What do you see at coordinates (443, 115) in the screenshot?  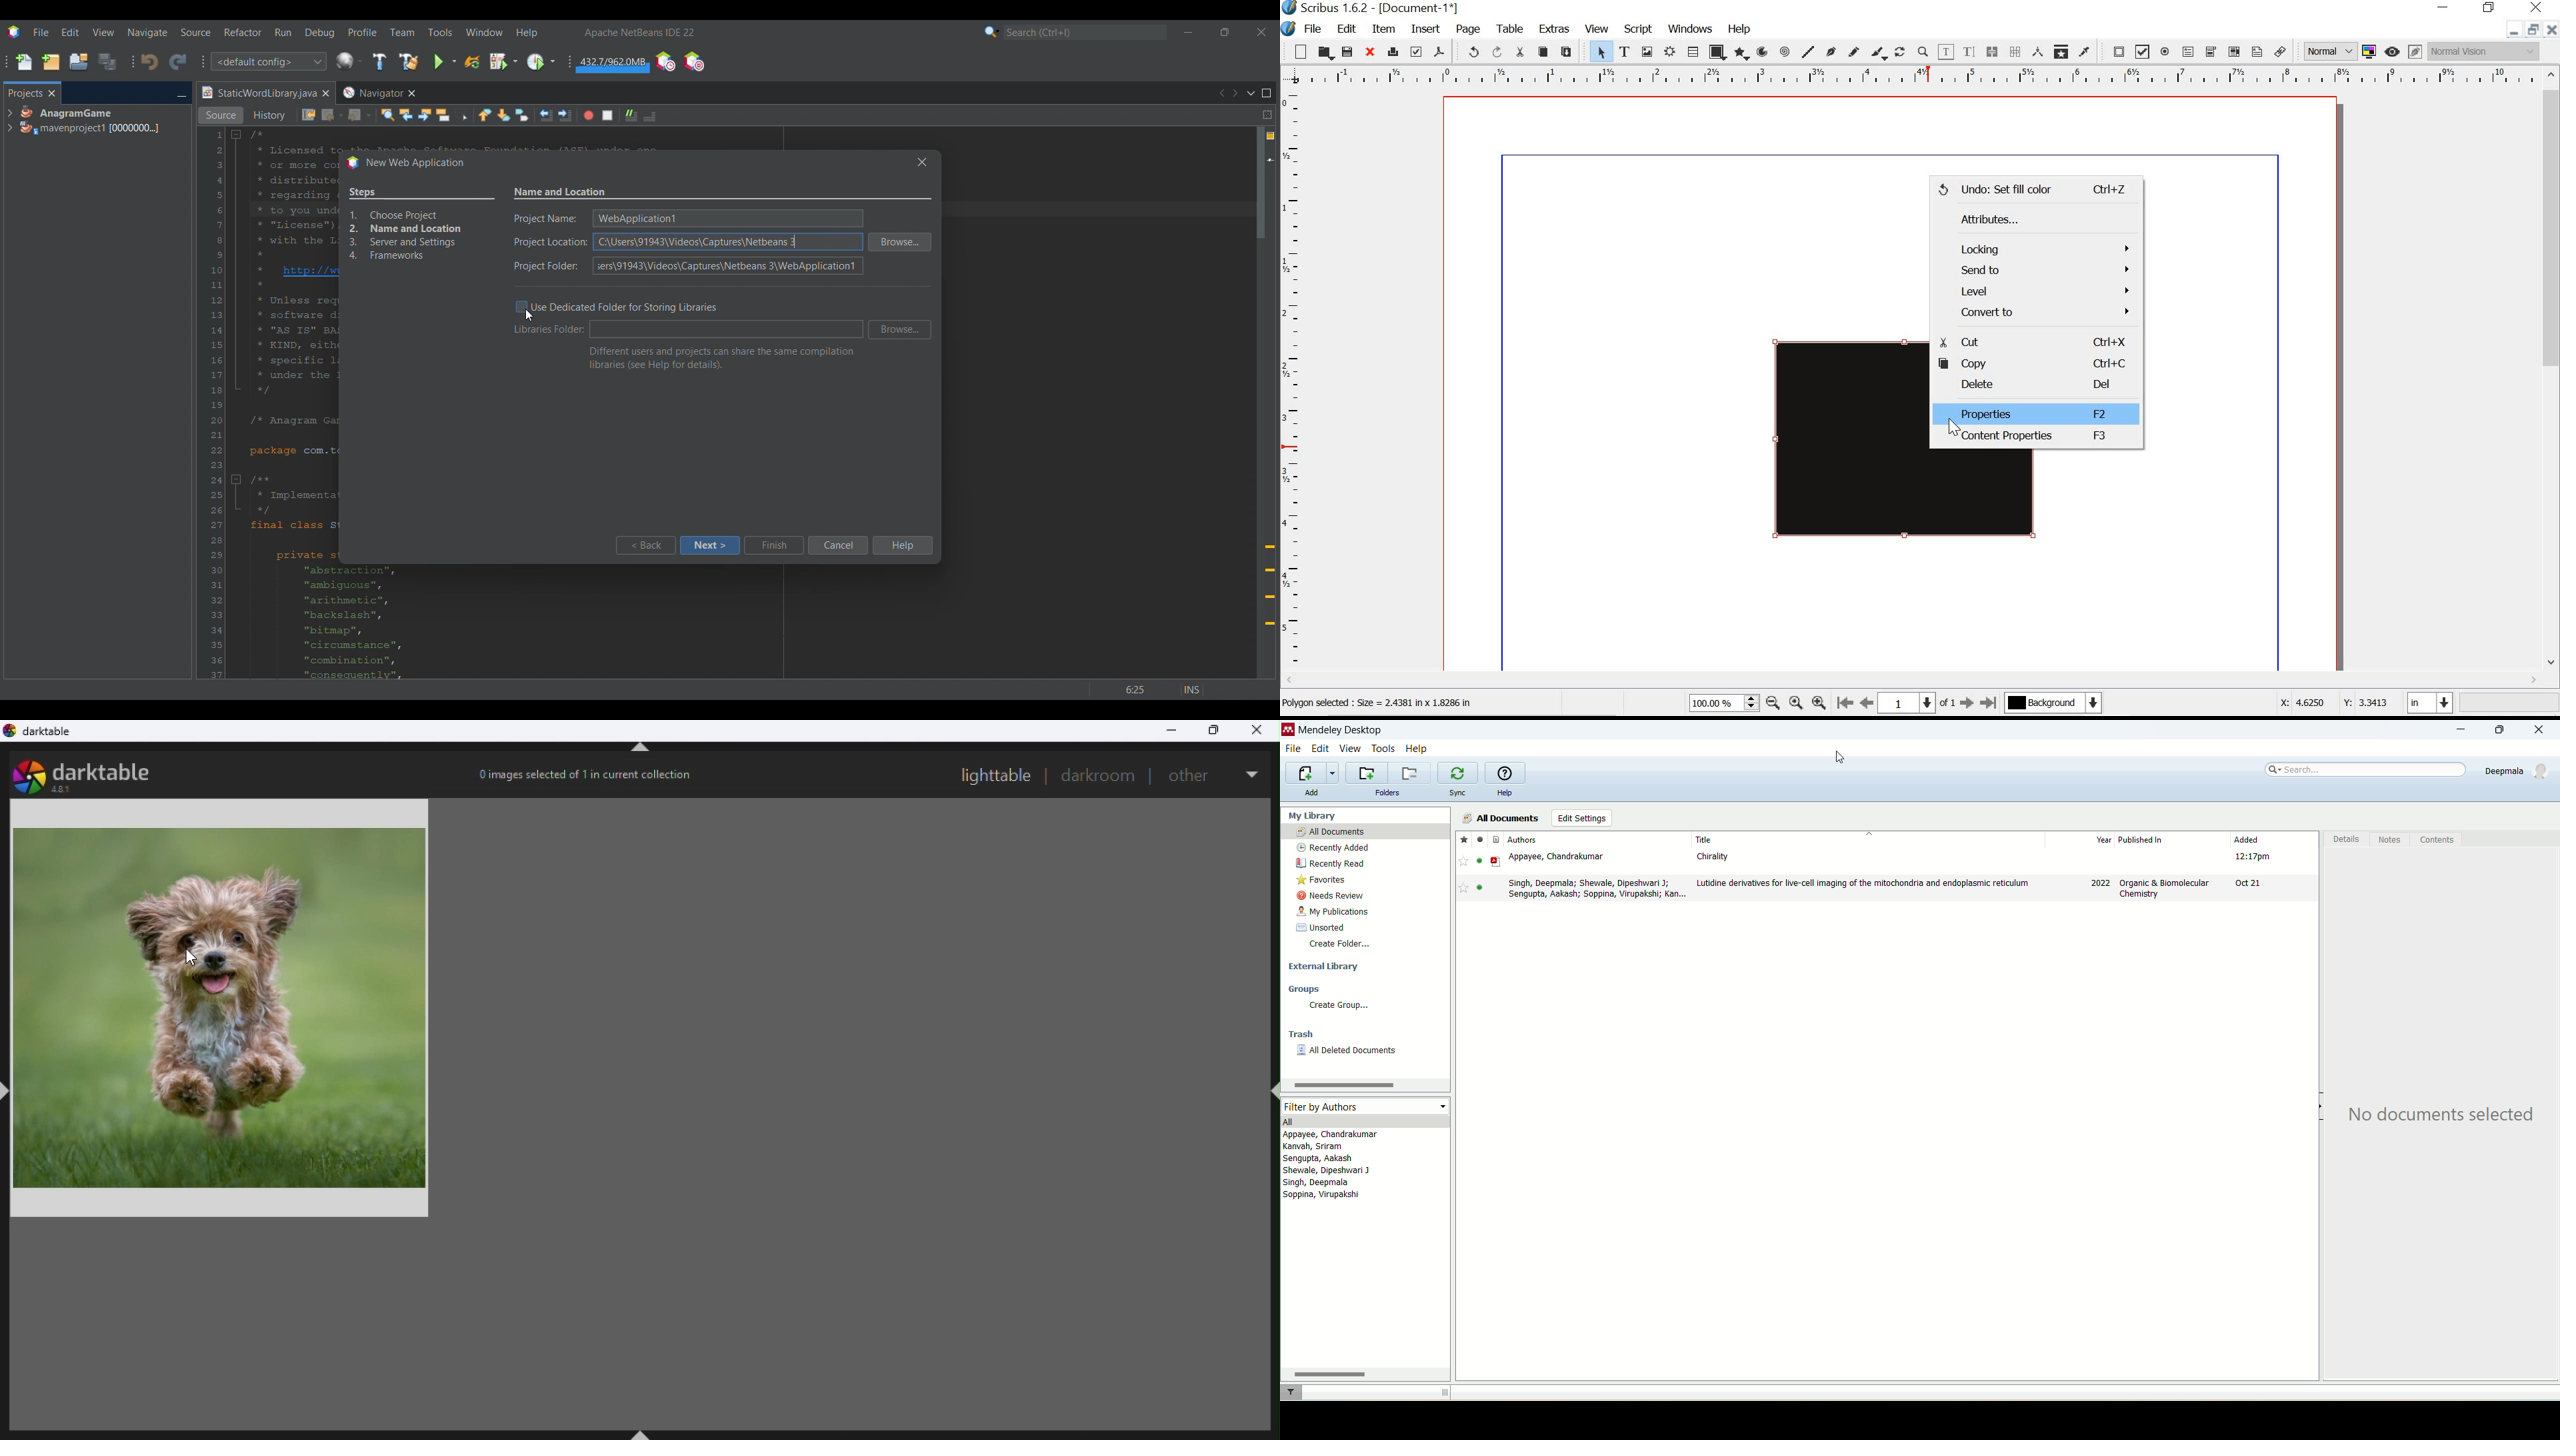 I see `Toggle highlight search` at bounding box center [443, 115].